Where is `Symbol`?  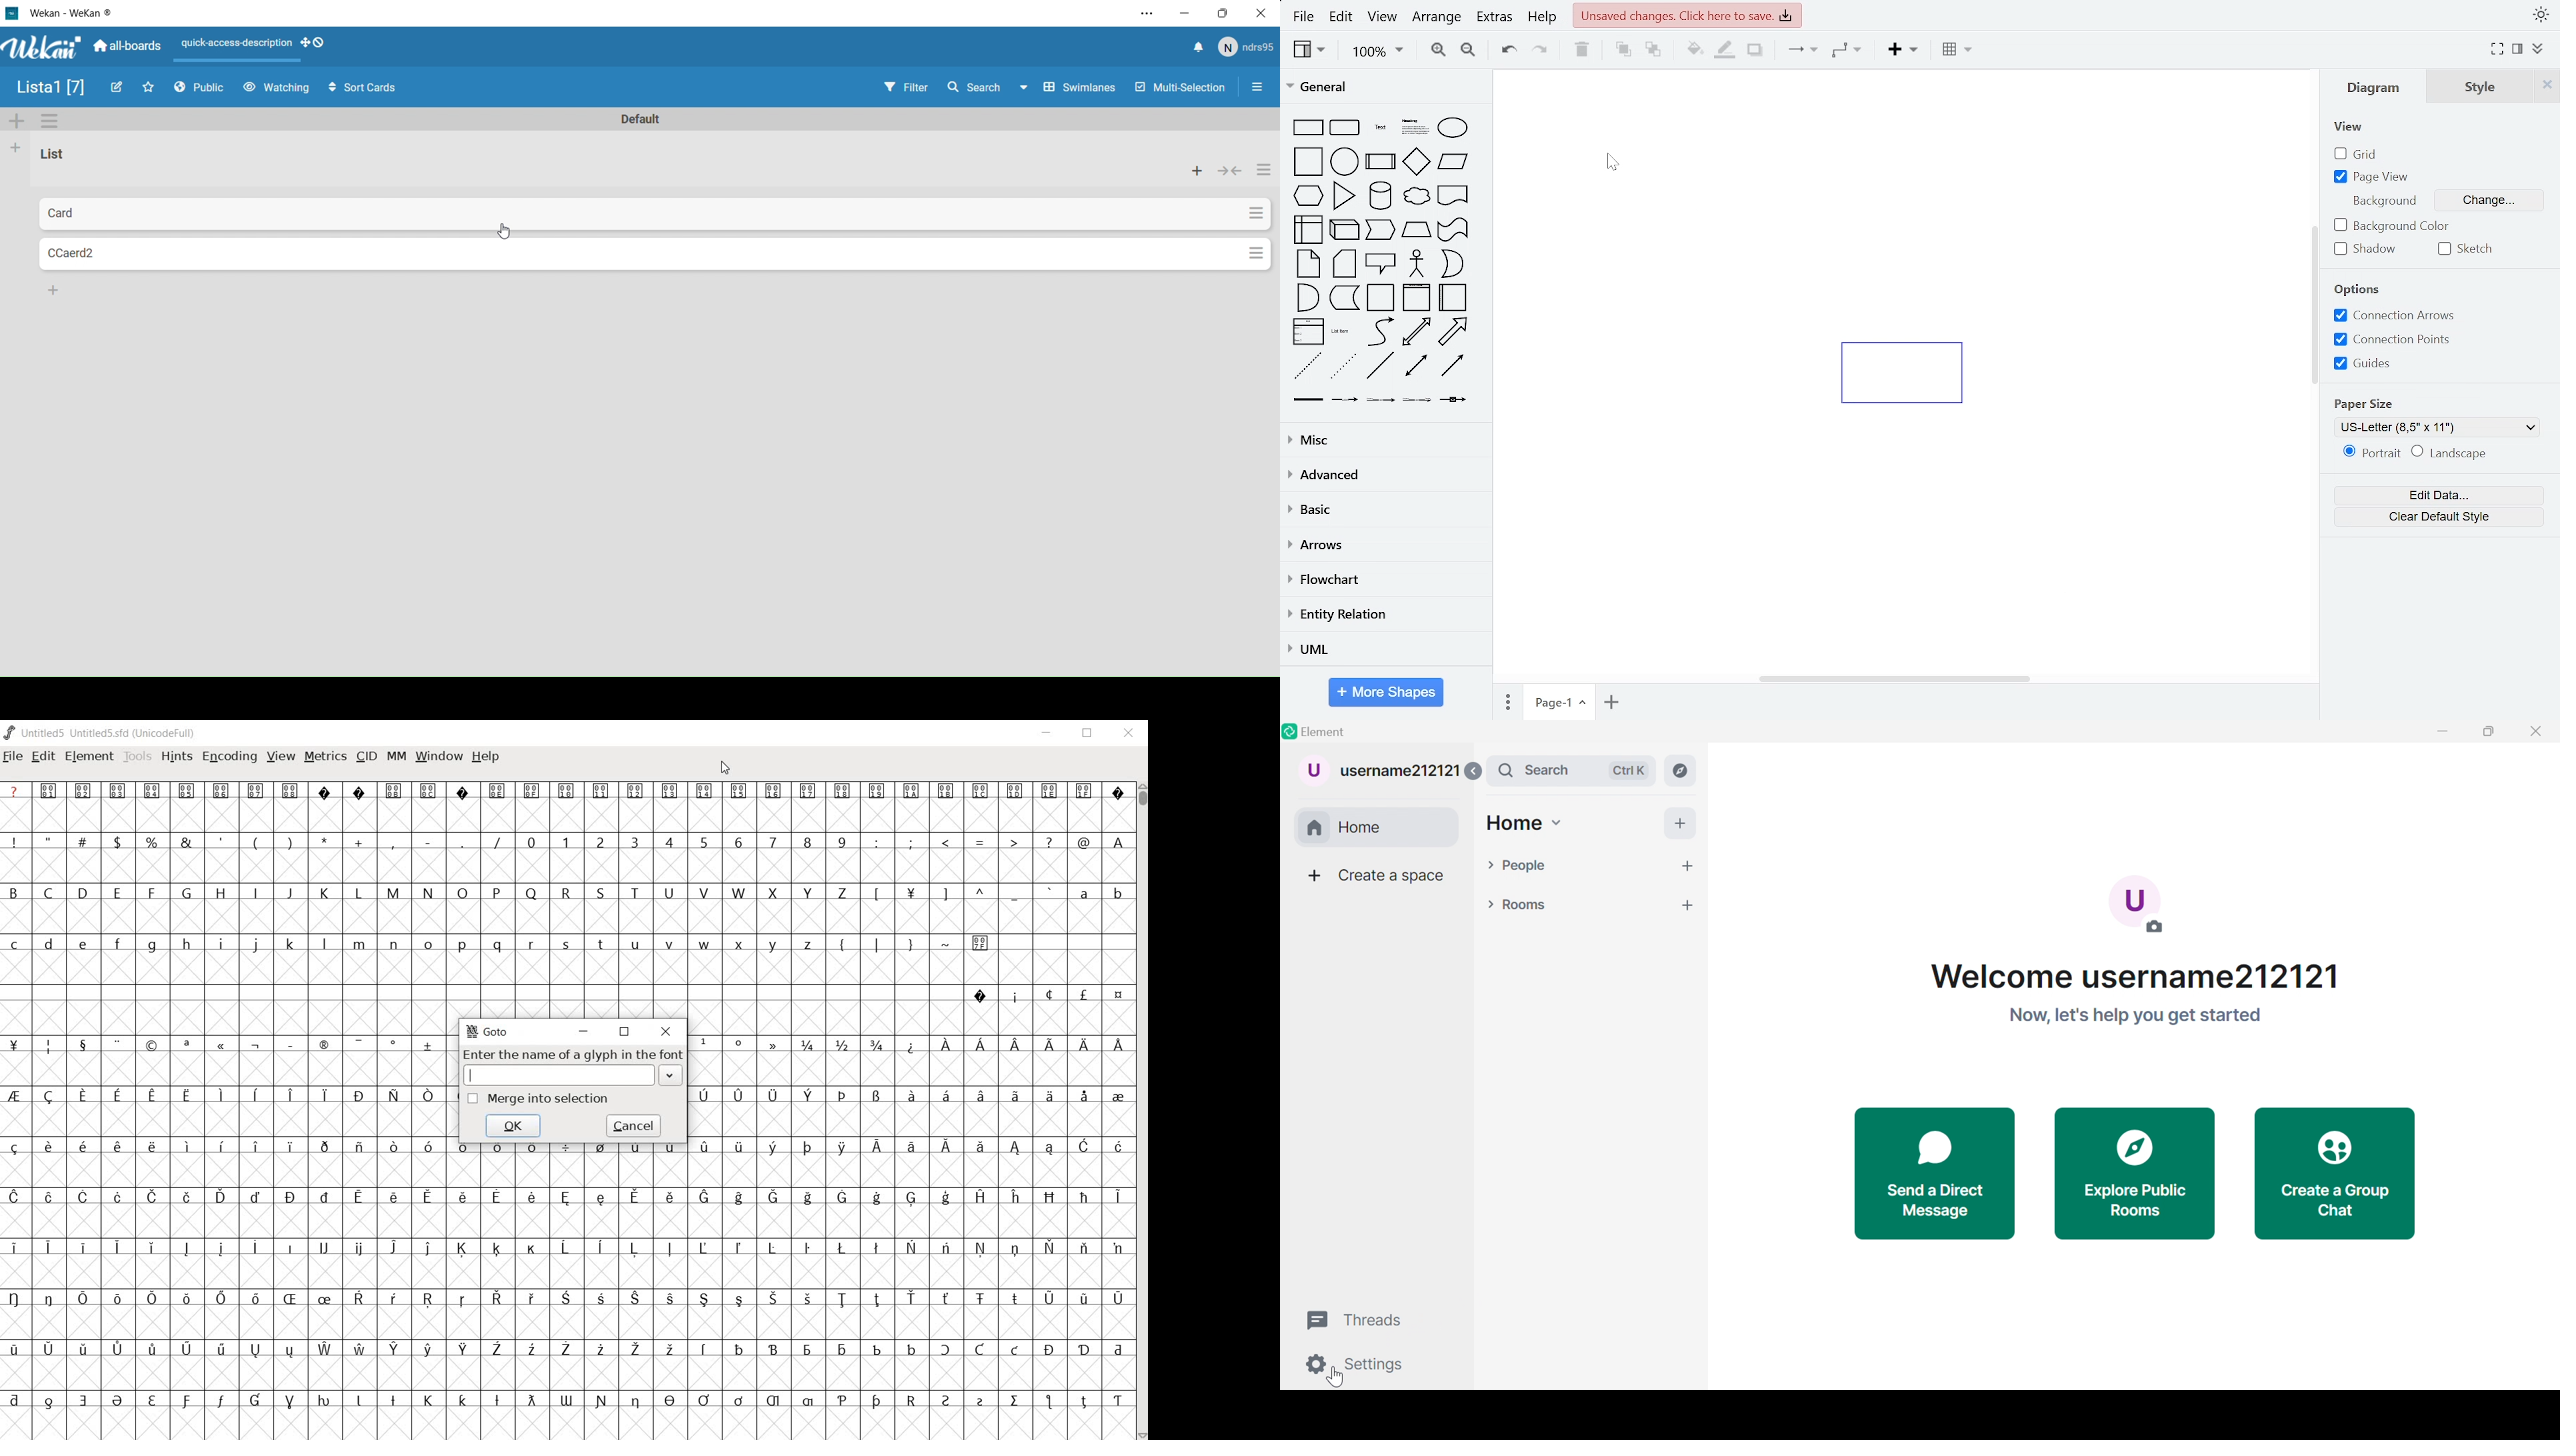 Symbol is located at coordinates (738, 1248).